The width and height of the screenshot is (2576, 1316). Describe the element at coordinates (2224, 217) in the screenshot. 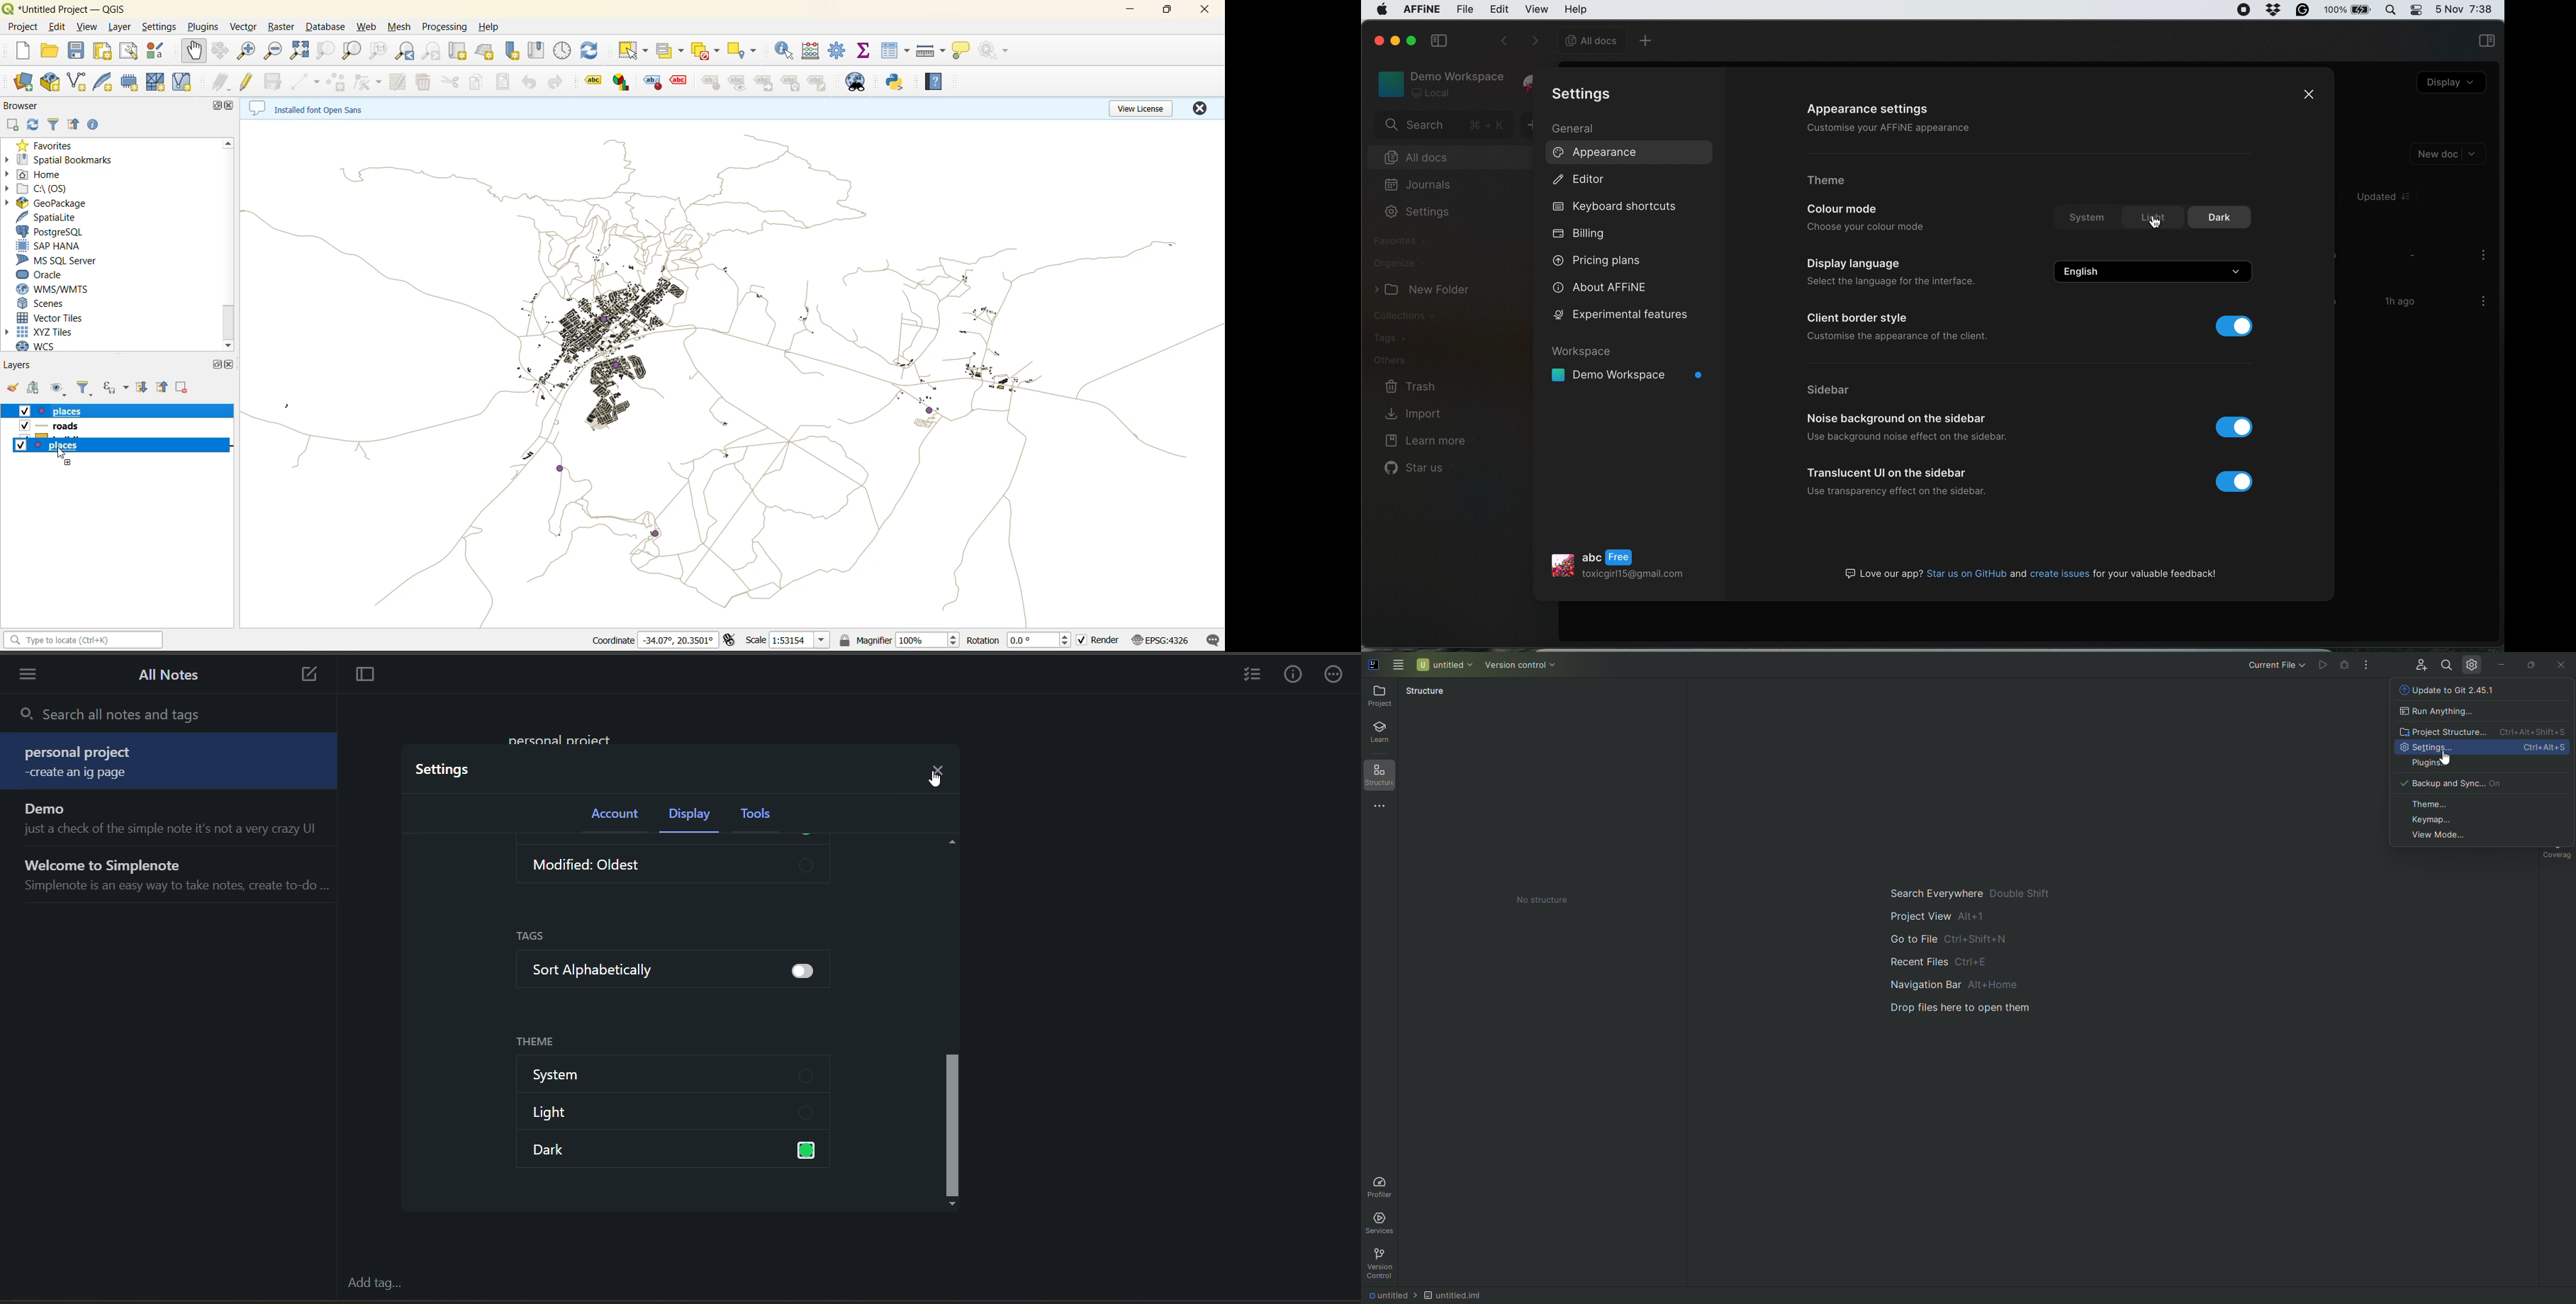

I see `dark` at that location.